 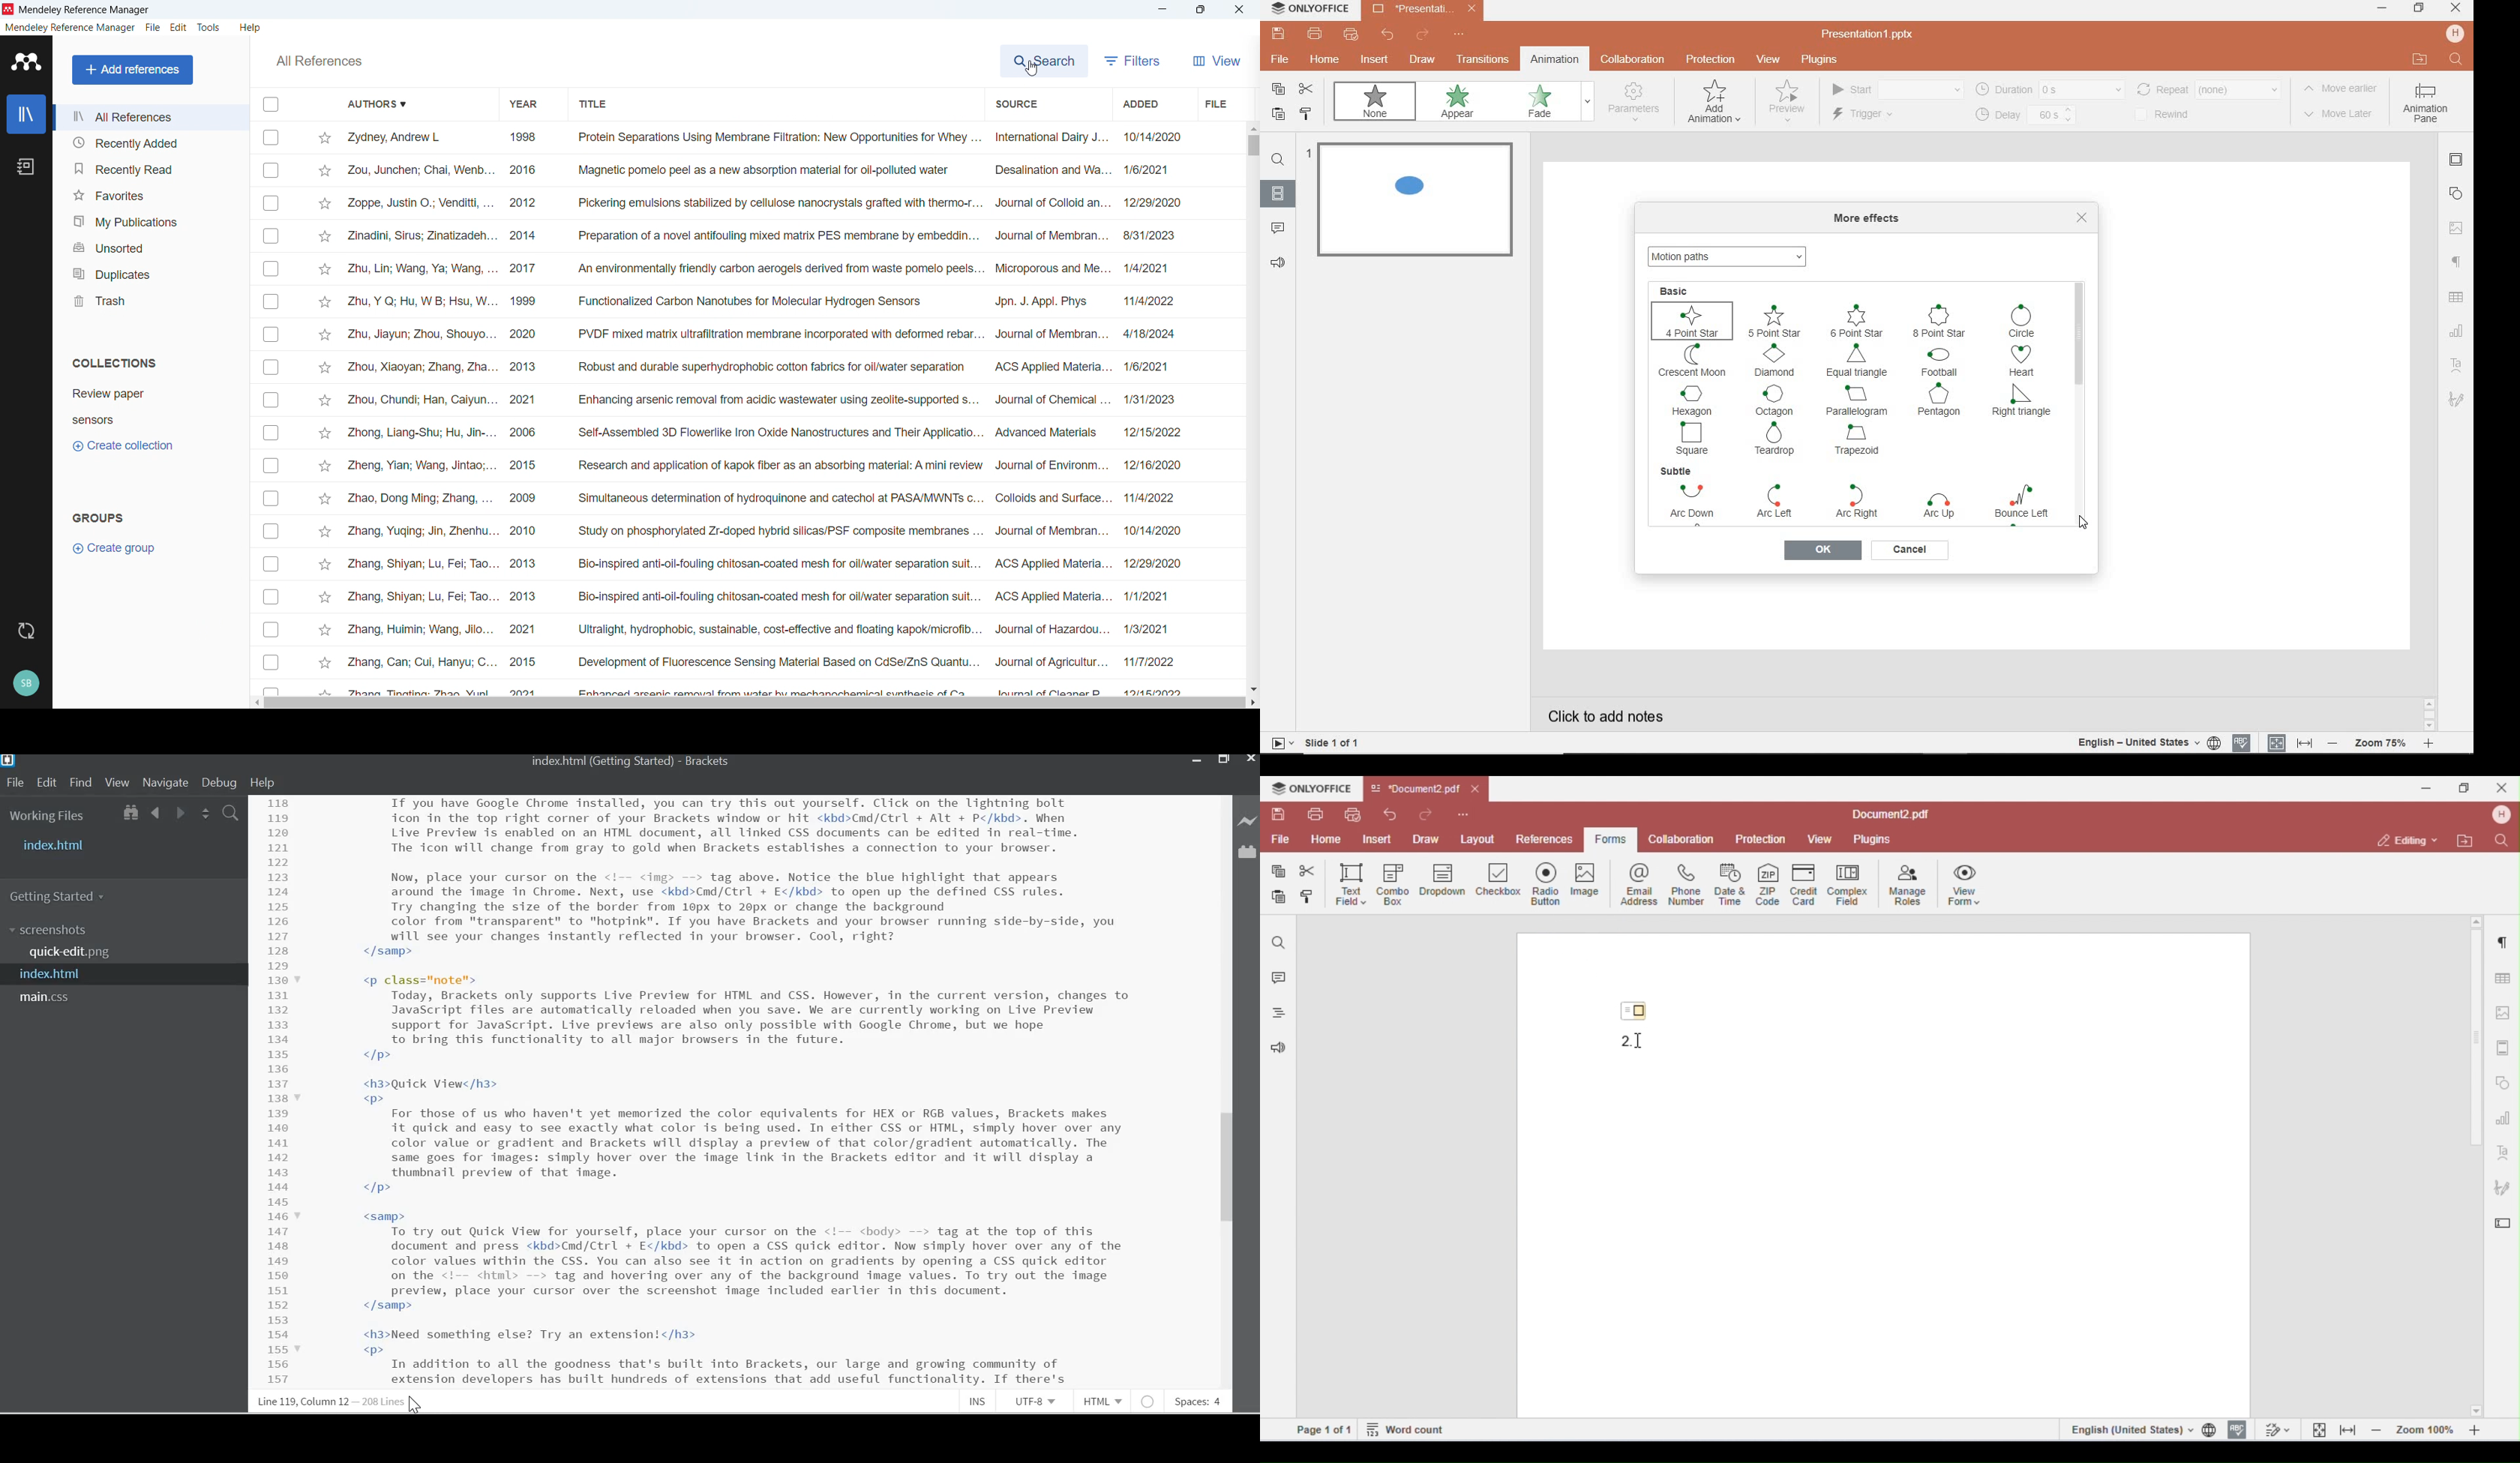 What do you see at coordinates (1306, 114) in the screenshot?
I see `COPY STYLE` at bounding box center [1306, 114].